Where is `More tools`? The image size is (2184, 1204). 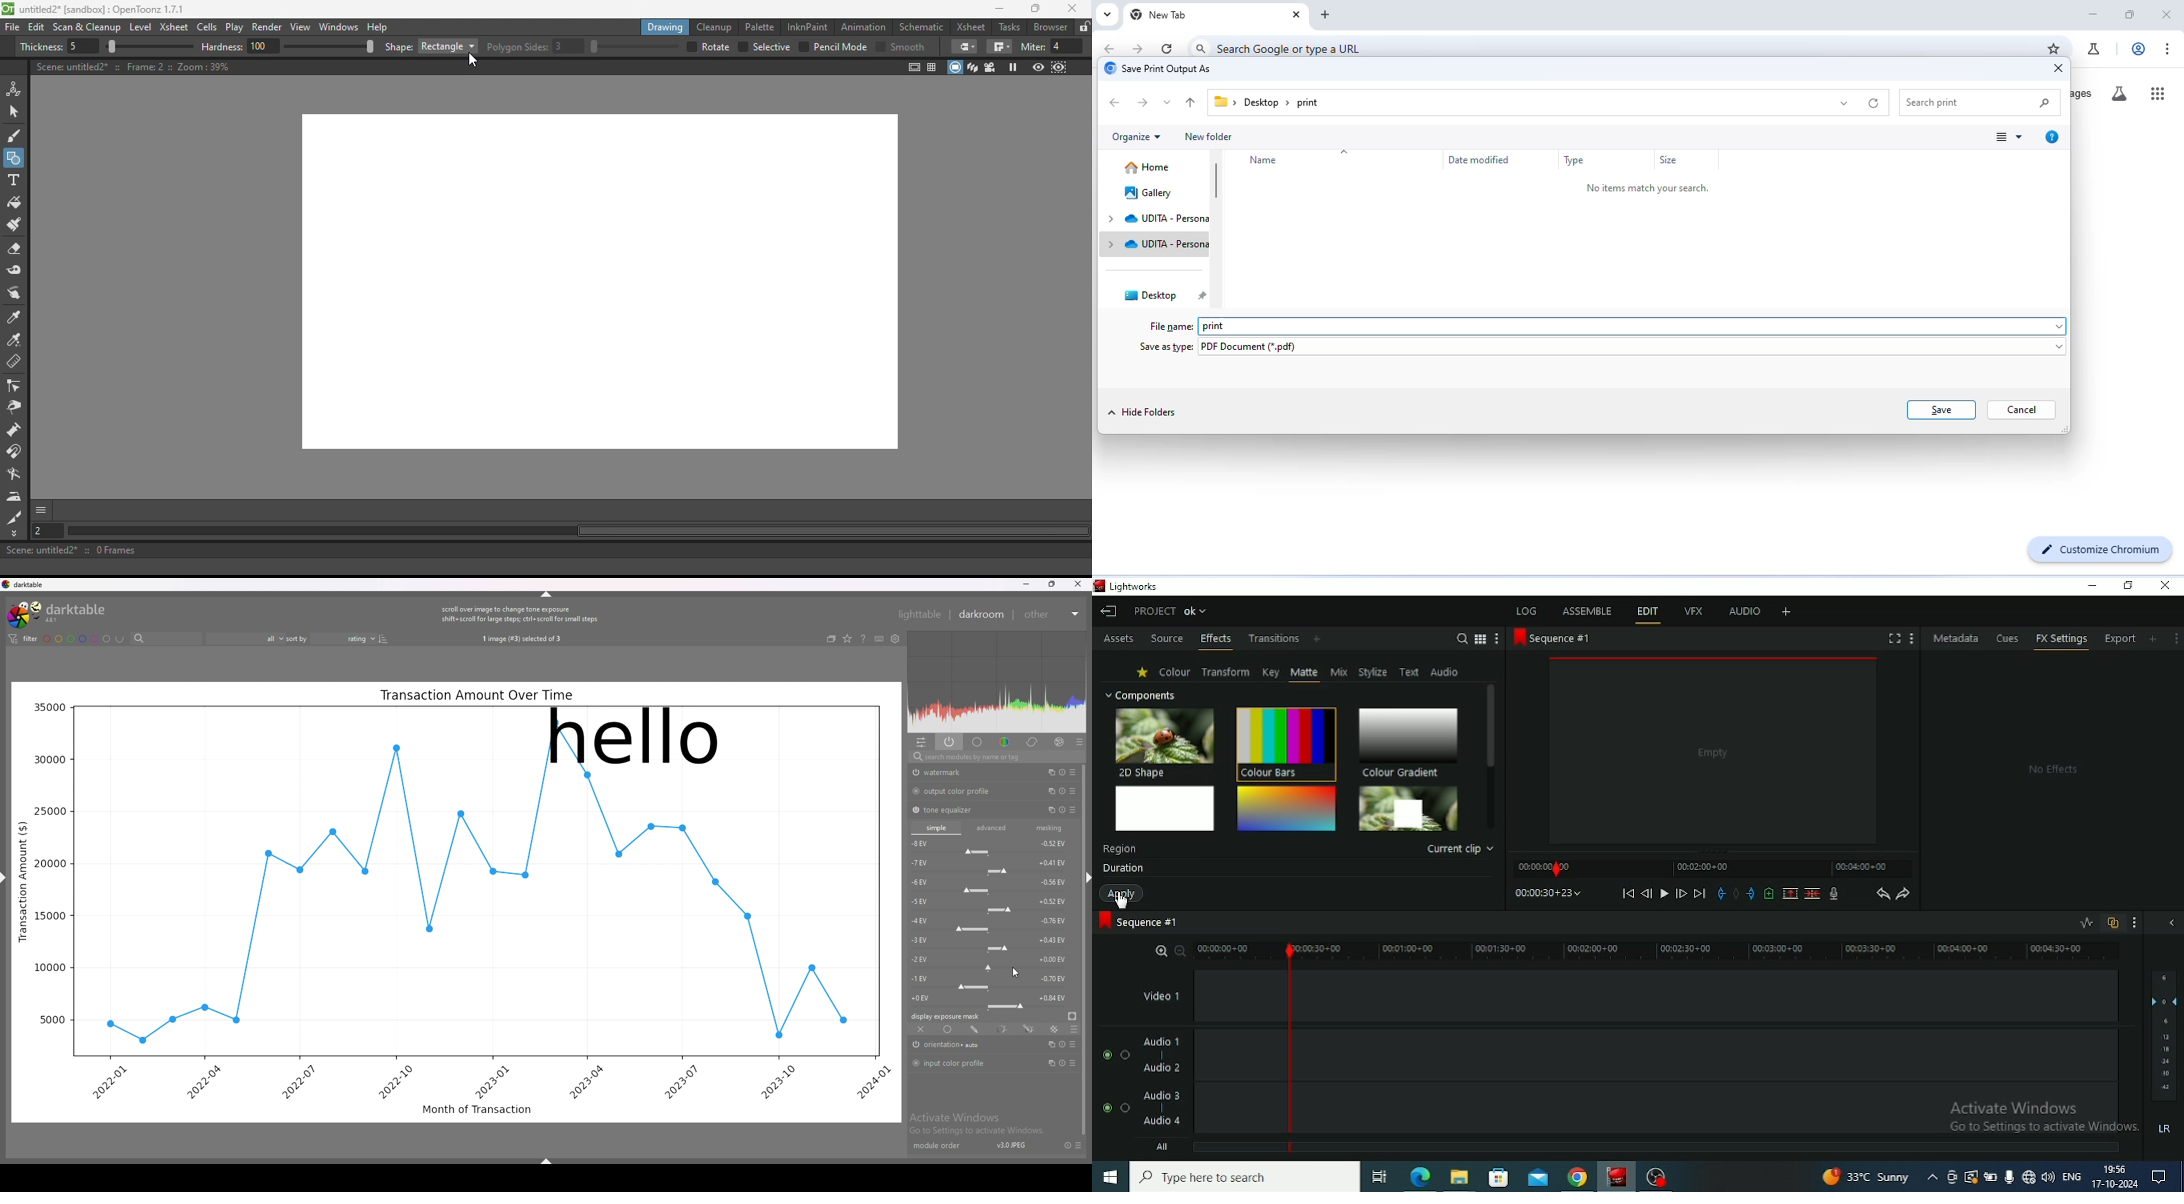
More tools is located at coordinates (17, 534).